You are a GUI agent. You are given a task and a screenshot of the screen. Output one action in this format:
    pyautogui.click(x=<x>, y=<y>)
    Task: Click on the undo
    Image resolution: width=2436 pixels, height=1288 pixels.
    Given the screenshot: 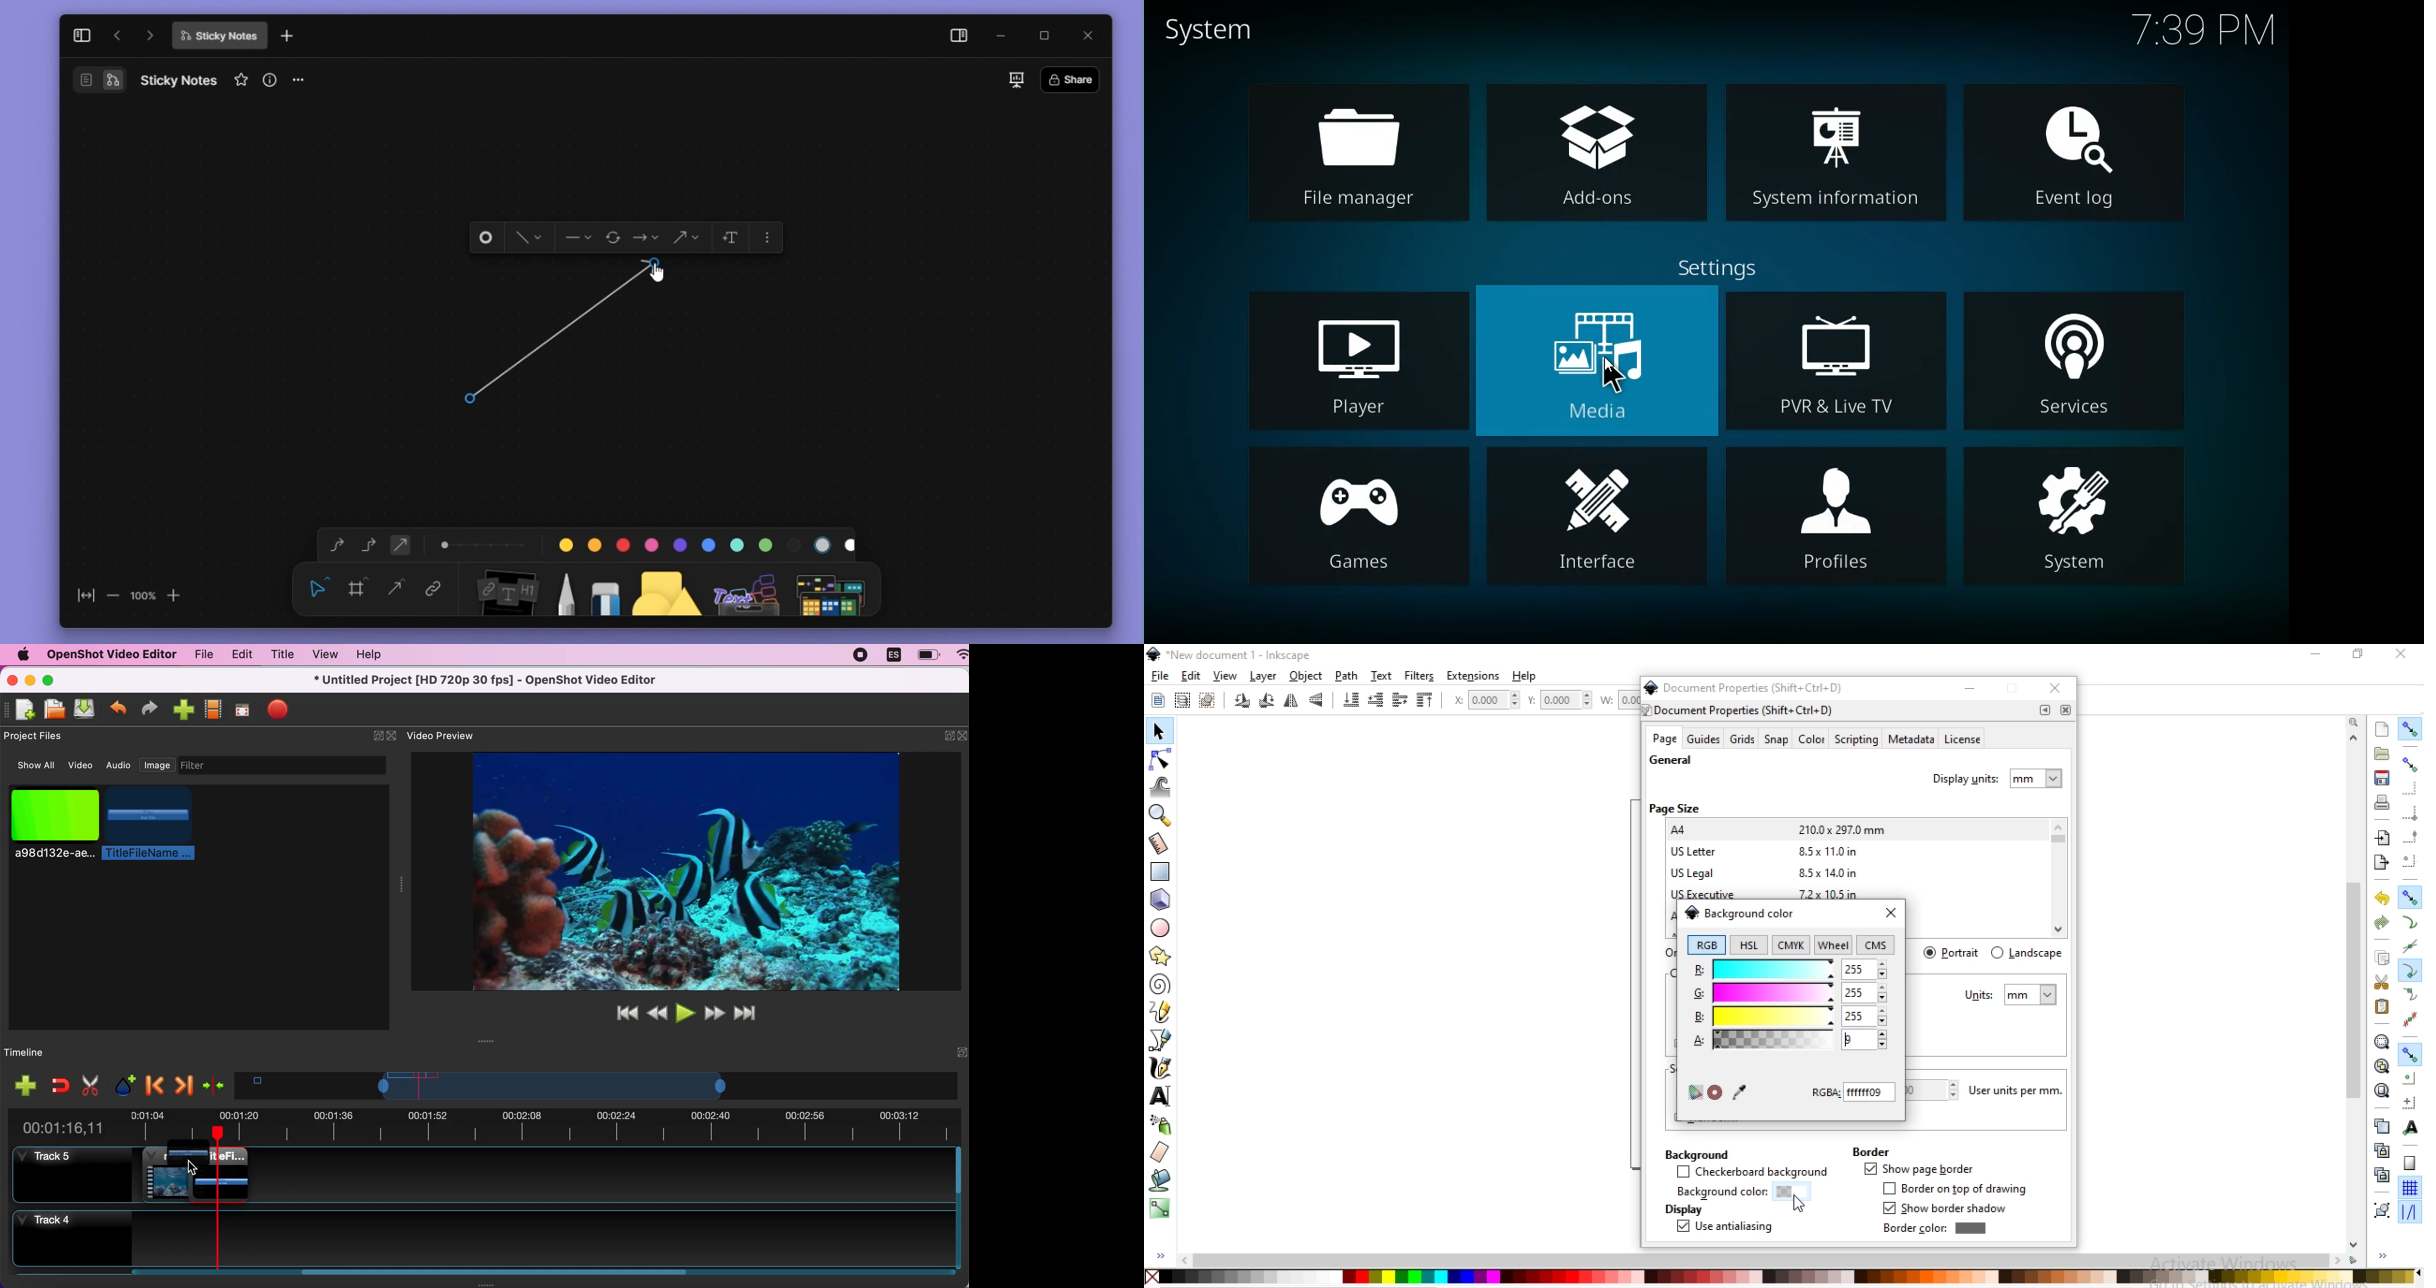 What is the action you would take?
    pyautogui.click(x=2379, y=899)
    